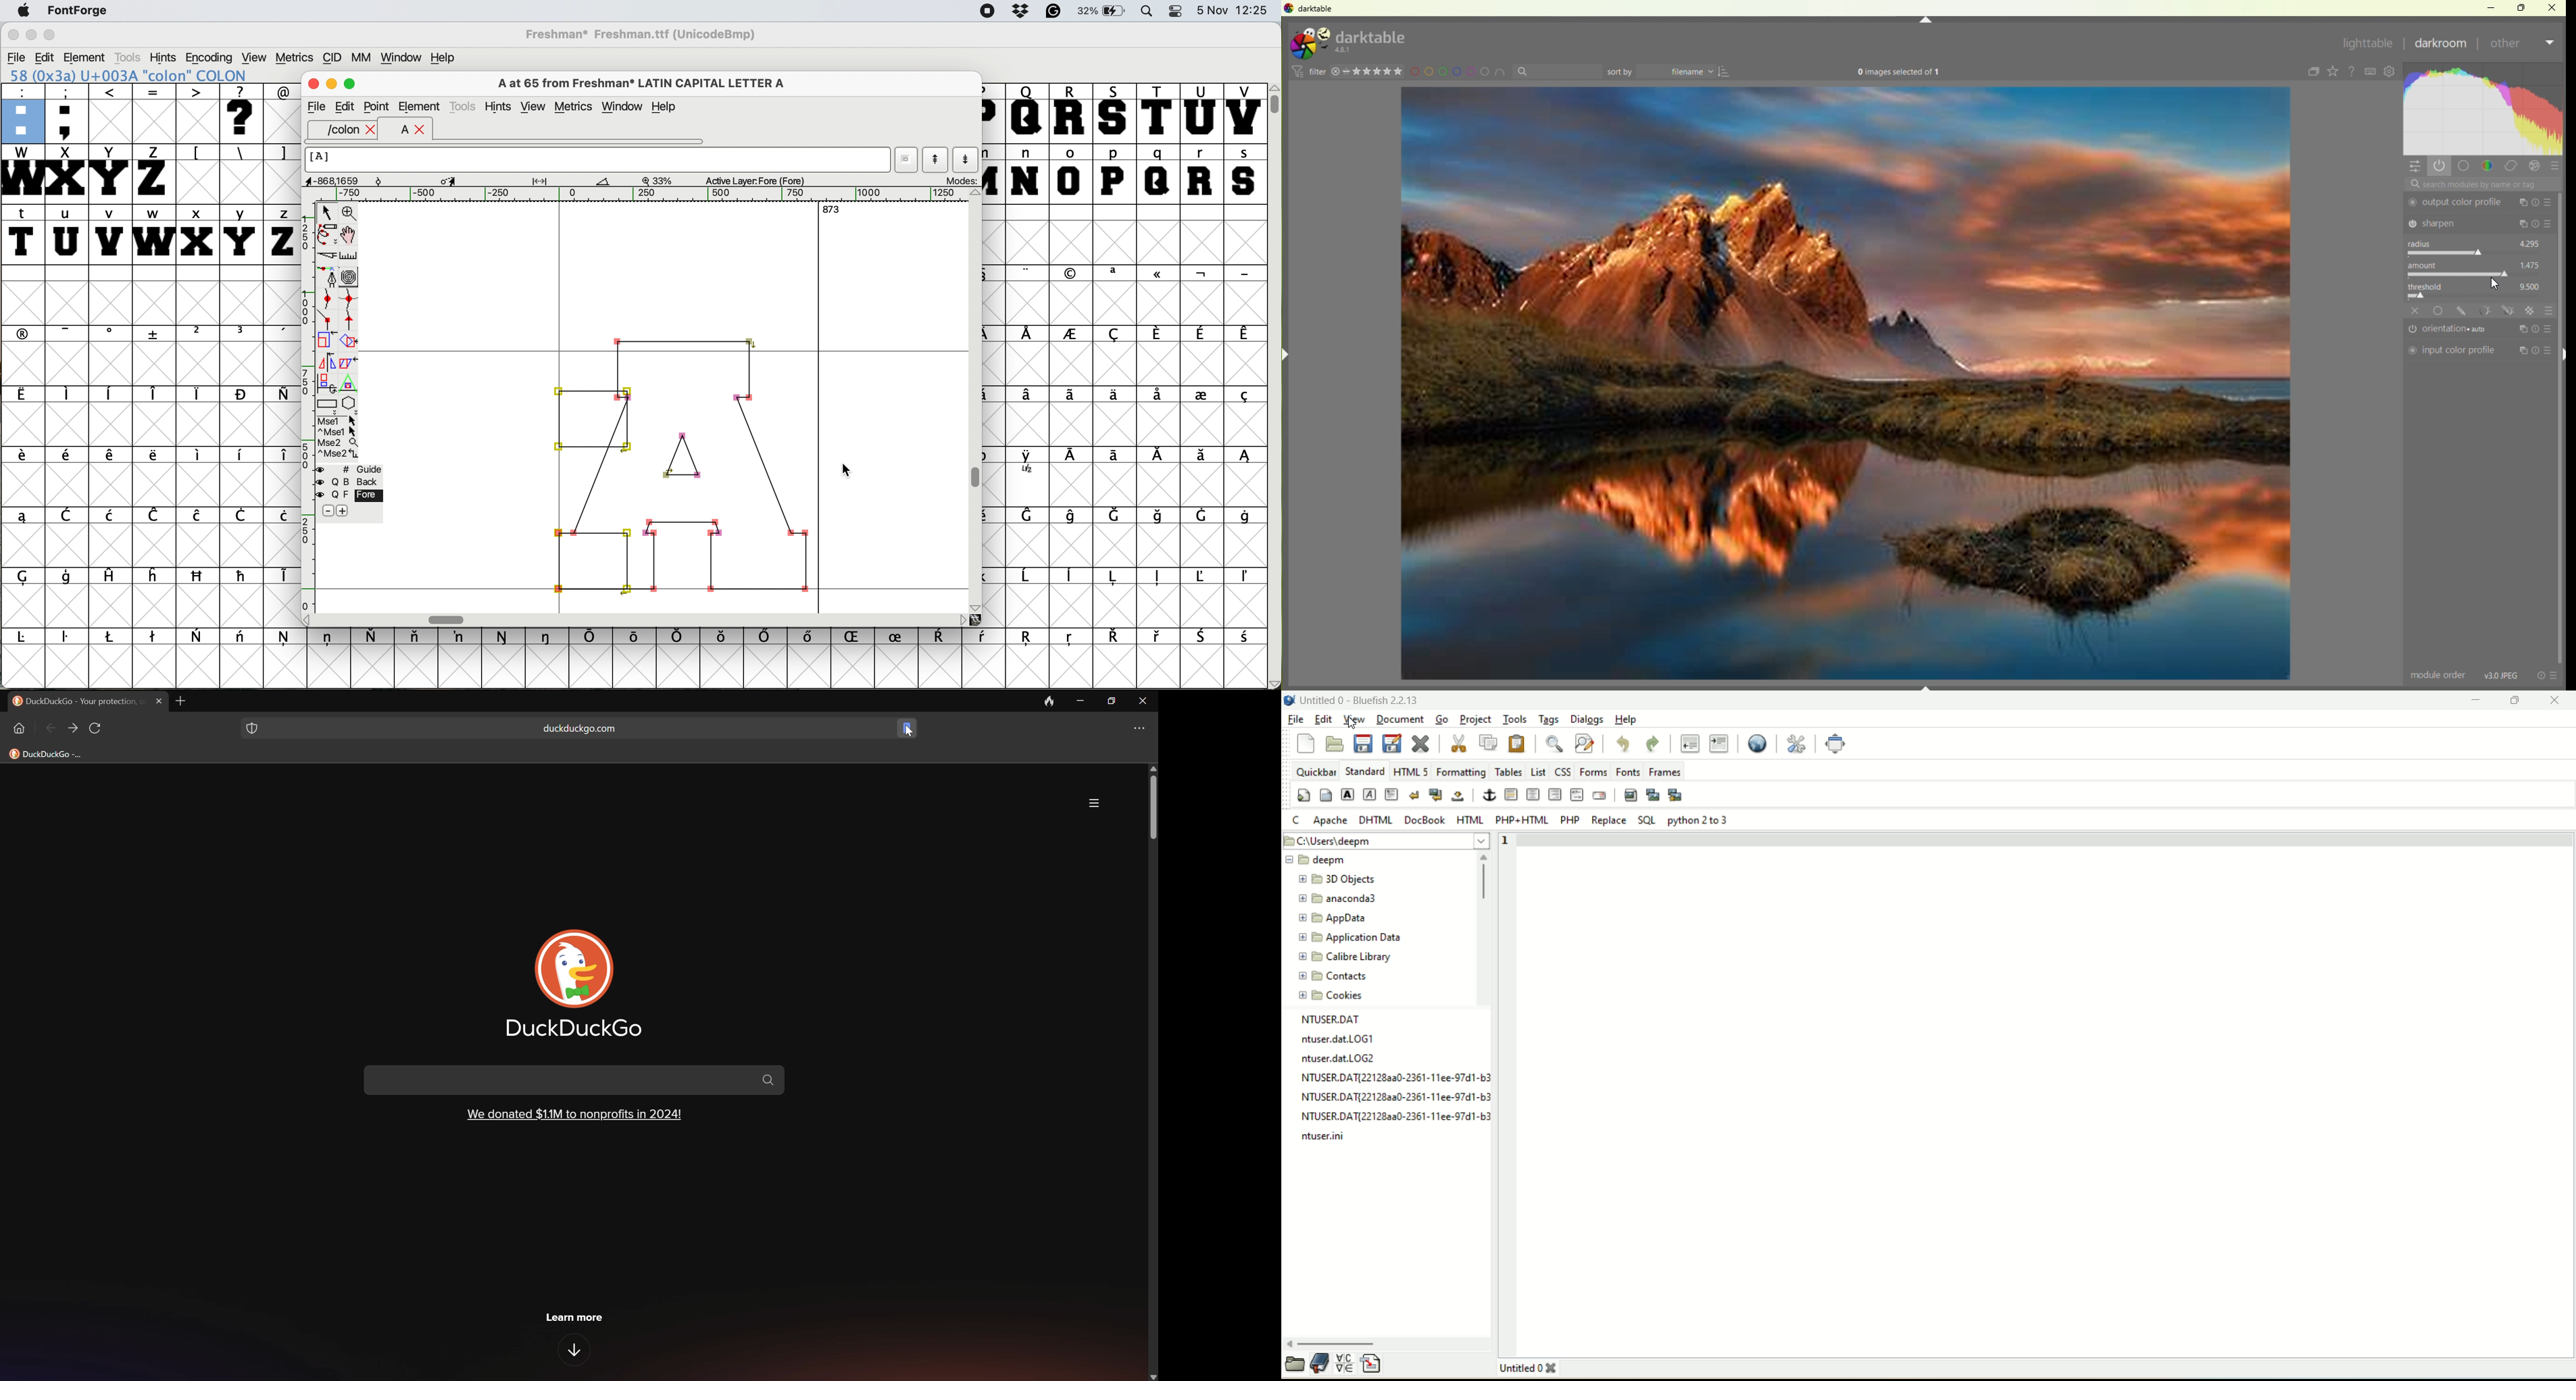  I want to click on HTML 5, so click(1411, 771).